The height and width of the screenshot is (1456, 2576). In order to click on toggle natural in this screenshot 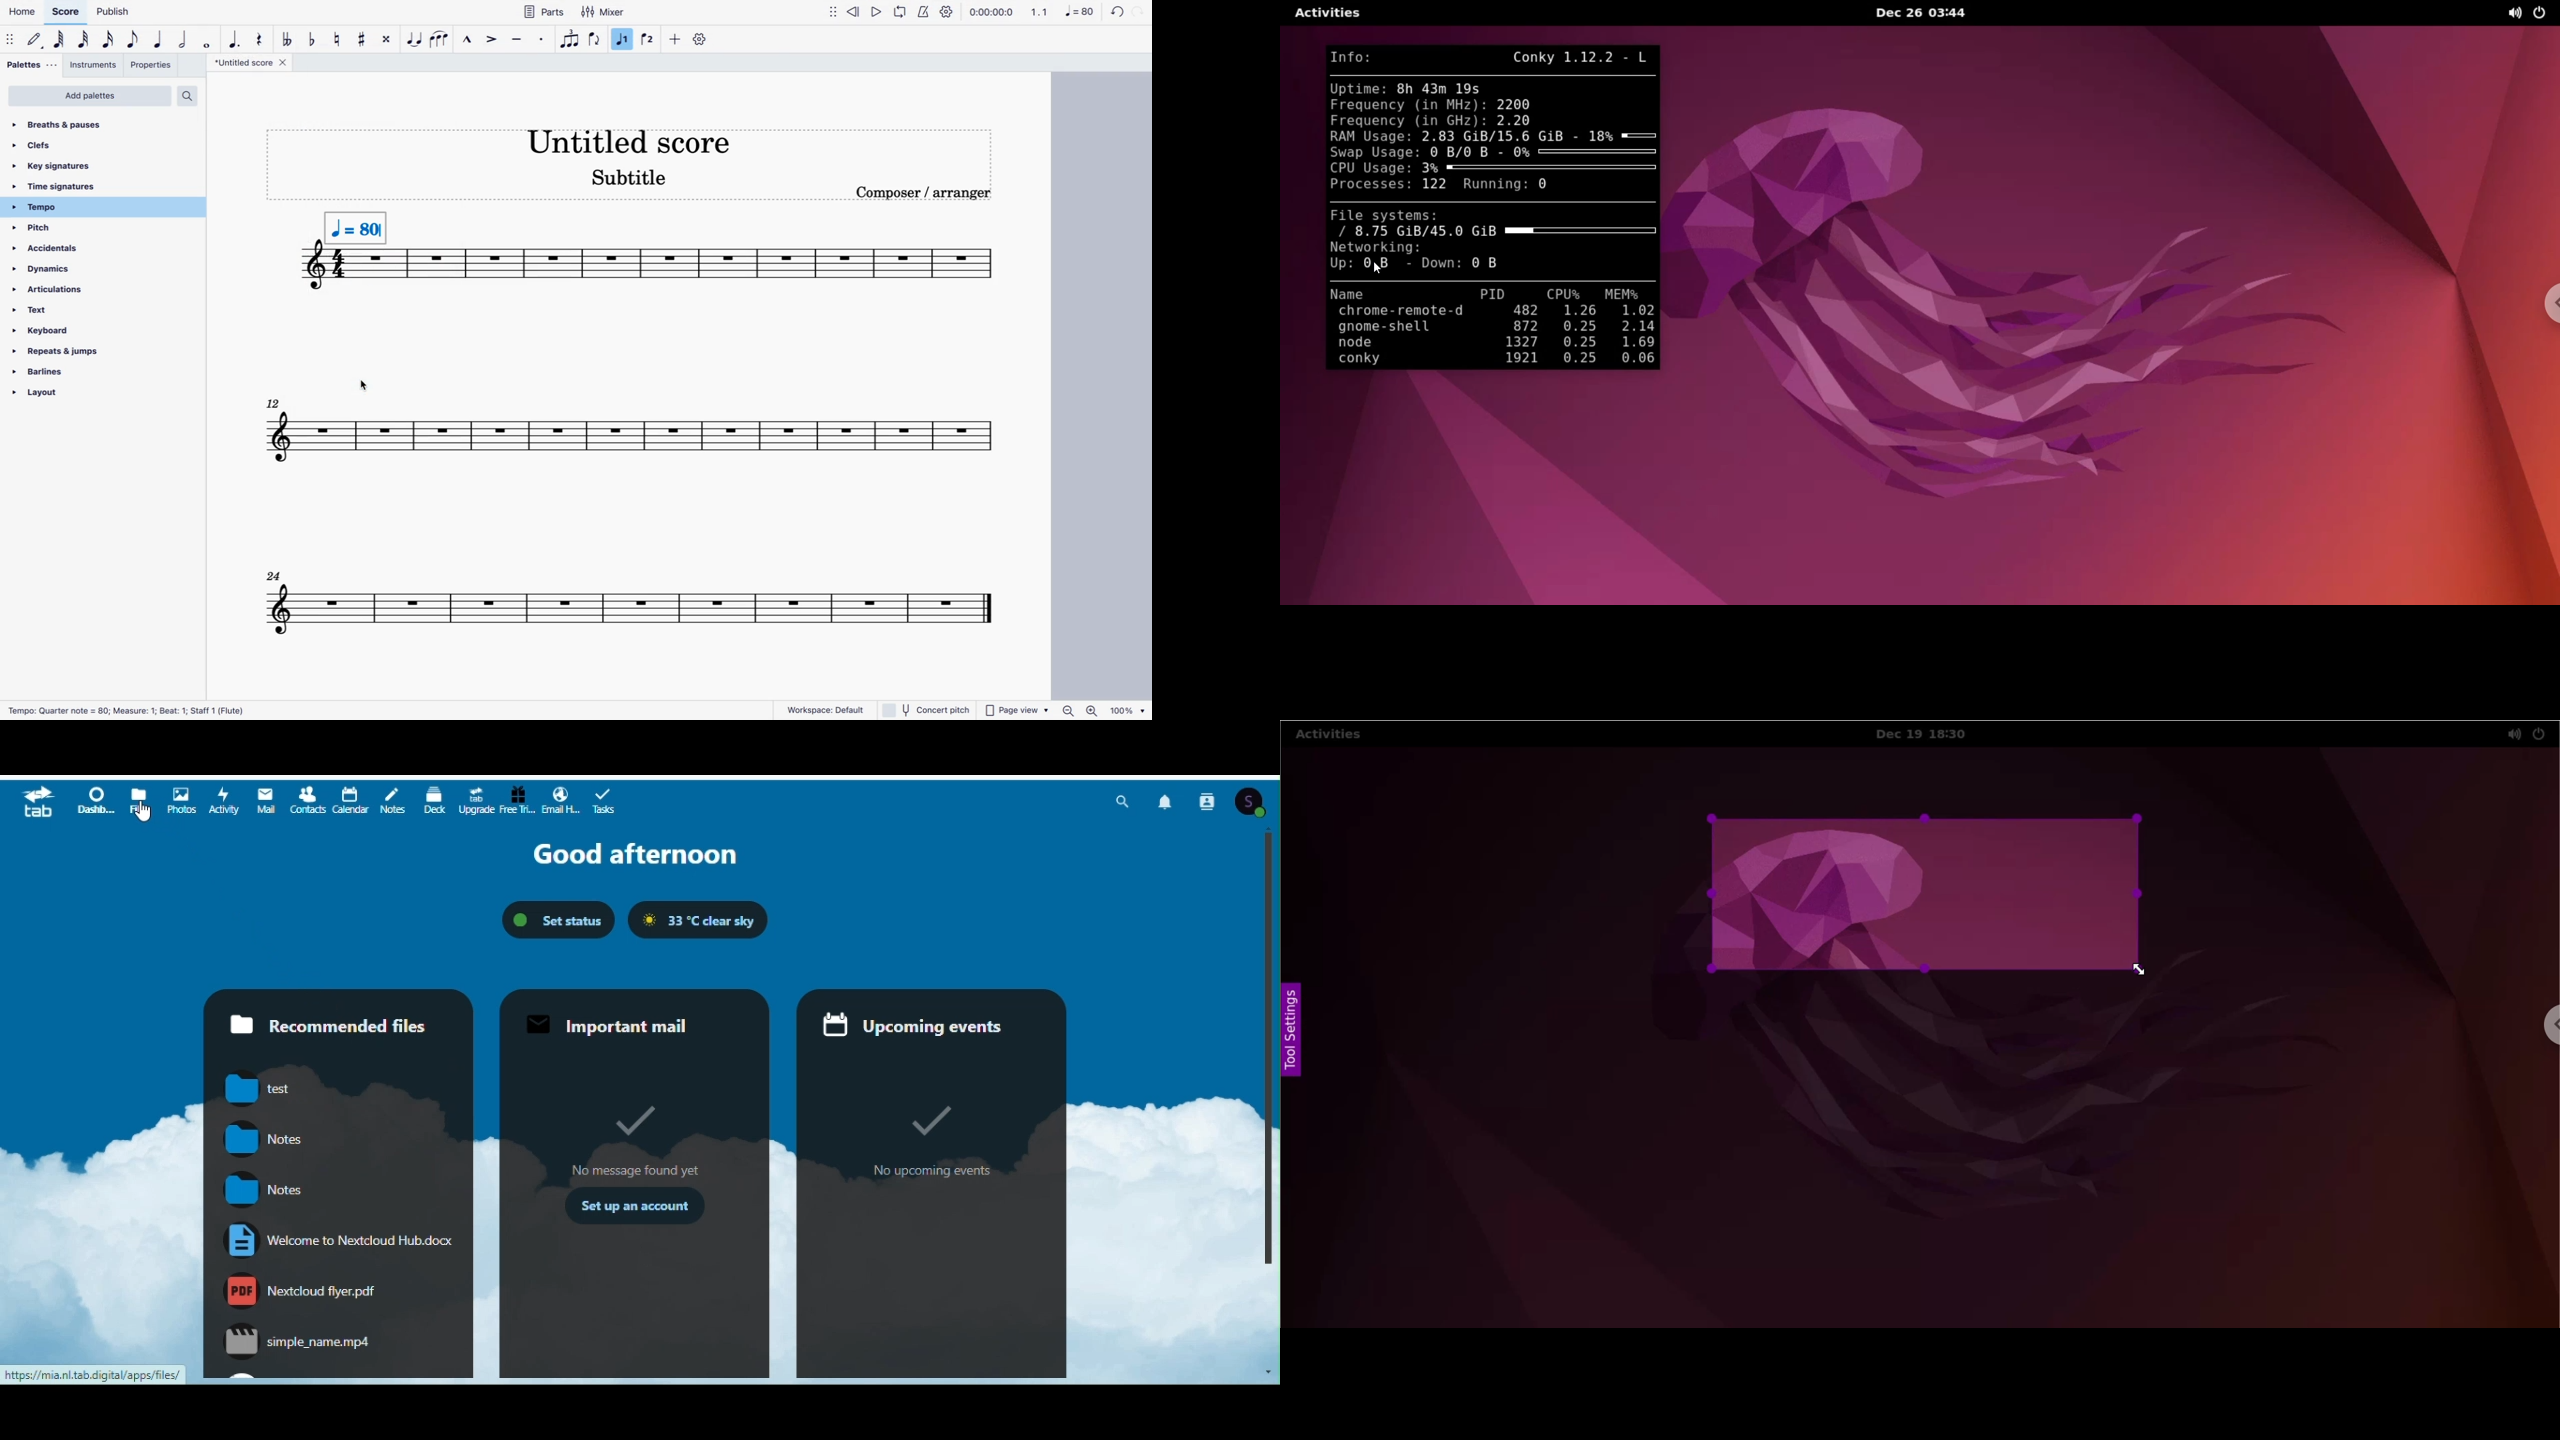, I will do `click(336, 38)`.